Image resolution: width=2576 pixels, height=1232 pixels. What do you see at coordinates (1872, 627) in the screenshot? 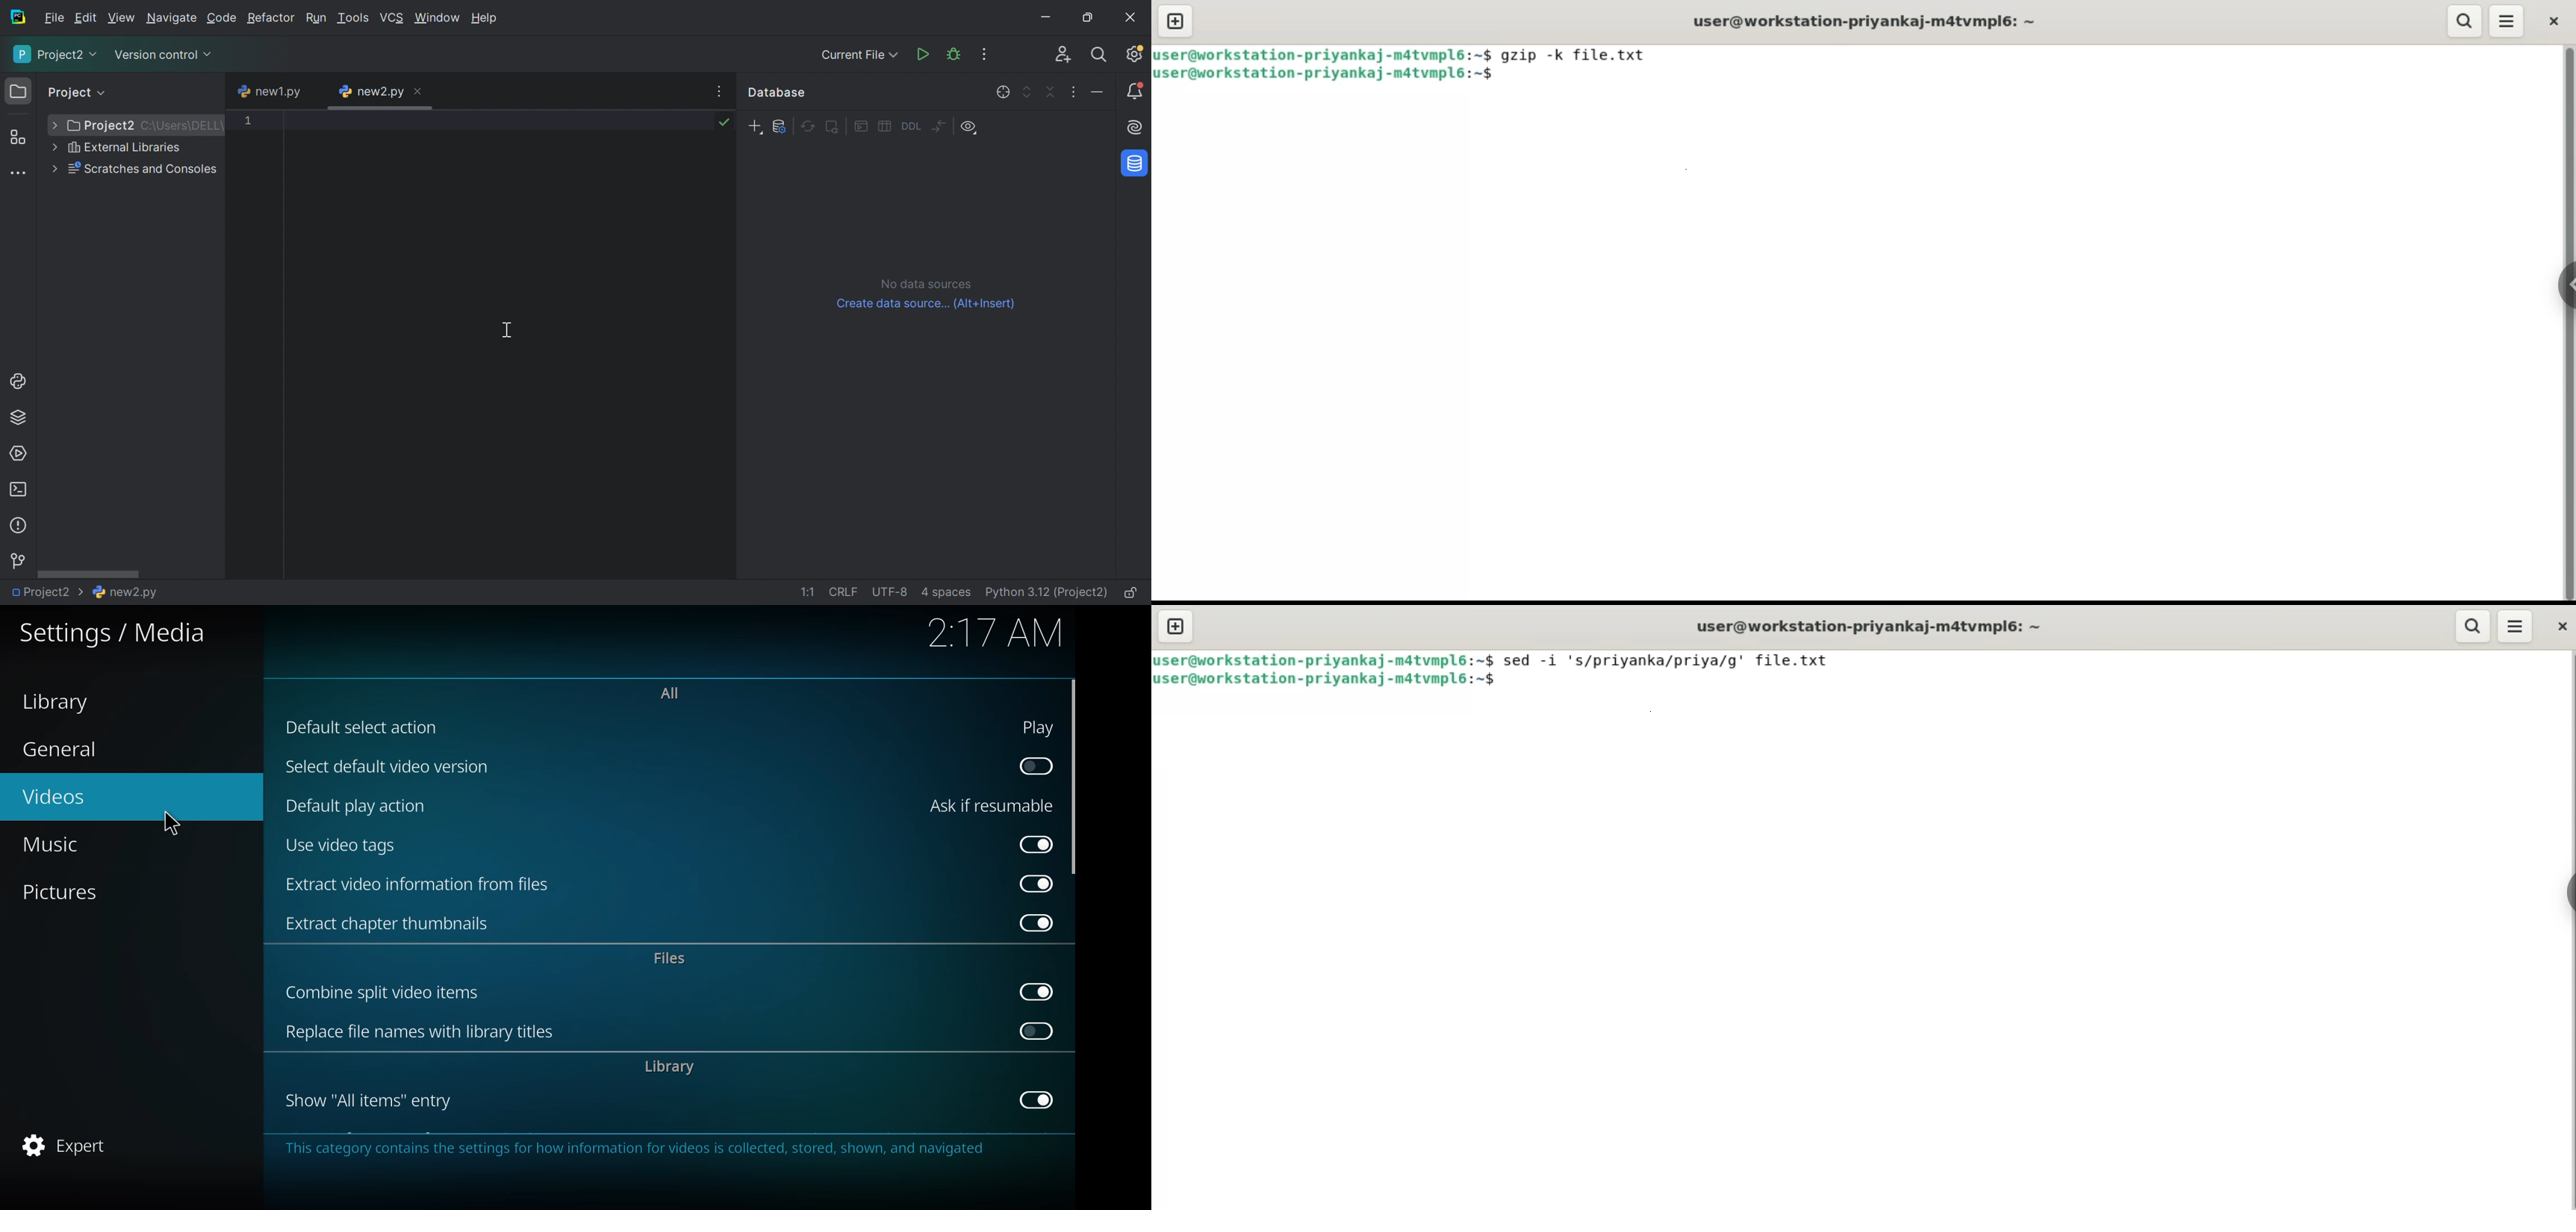
I see `user@workstation-priyankaj-m4tvmplé: ~` at bounding box center [1872, 627].